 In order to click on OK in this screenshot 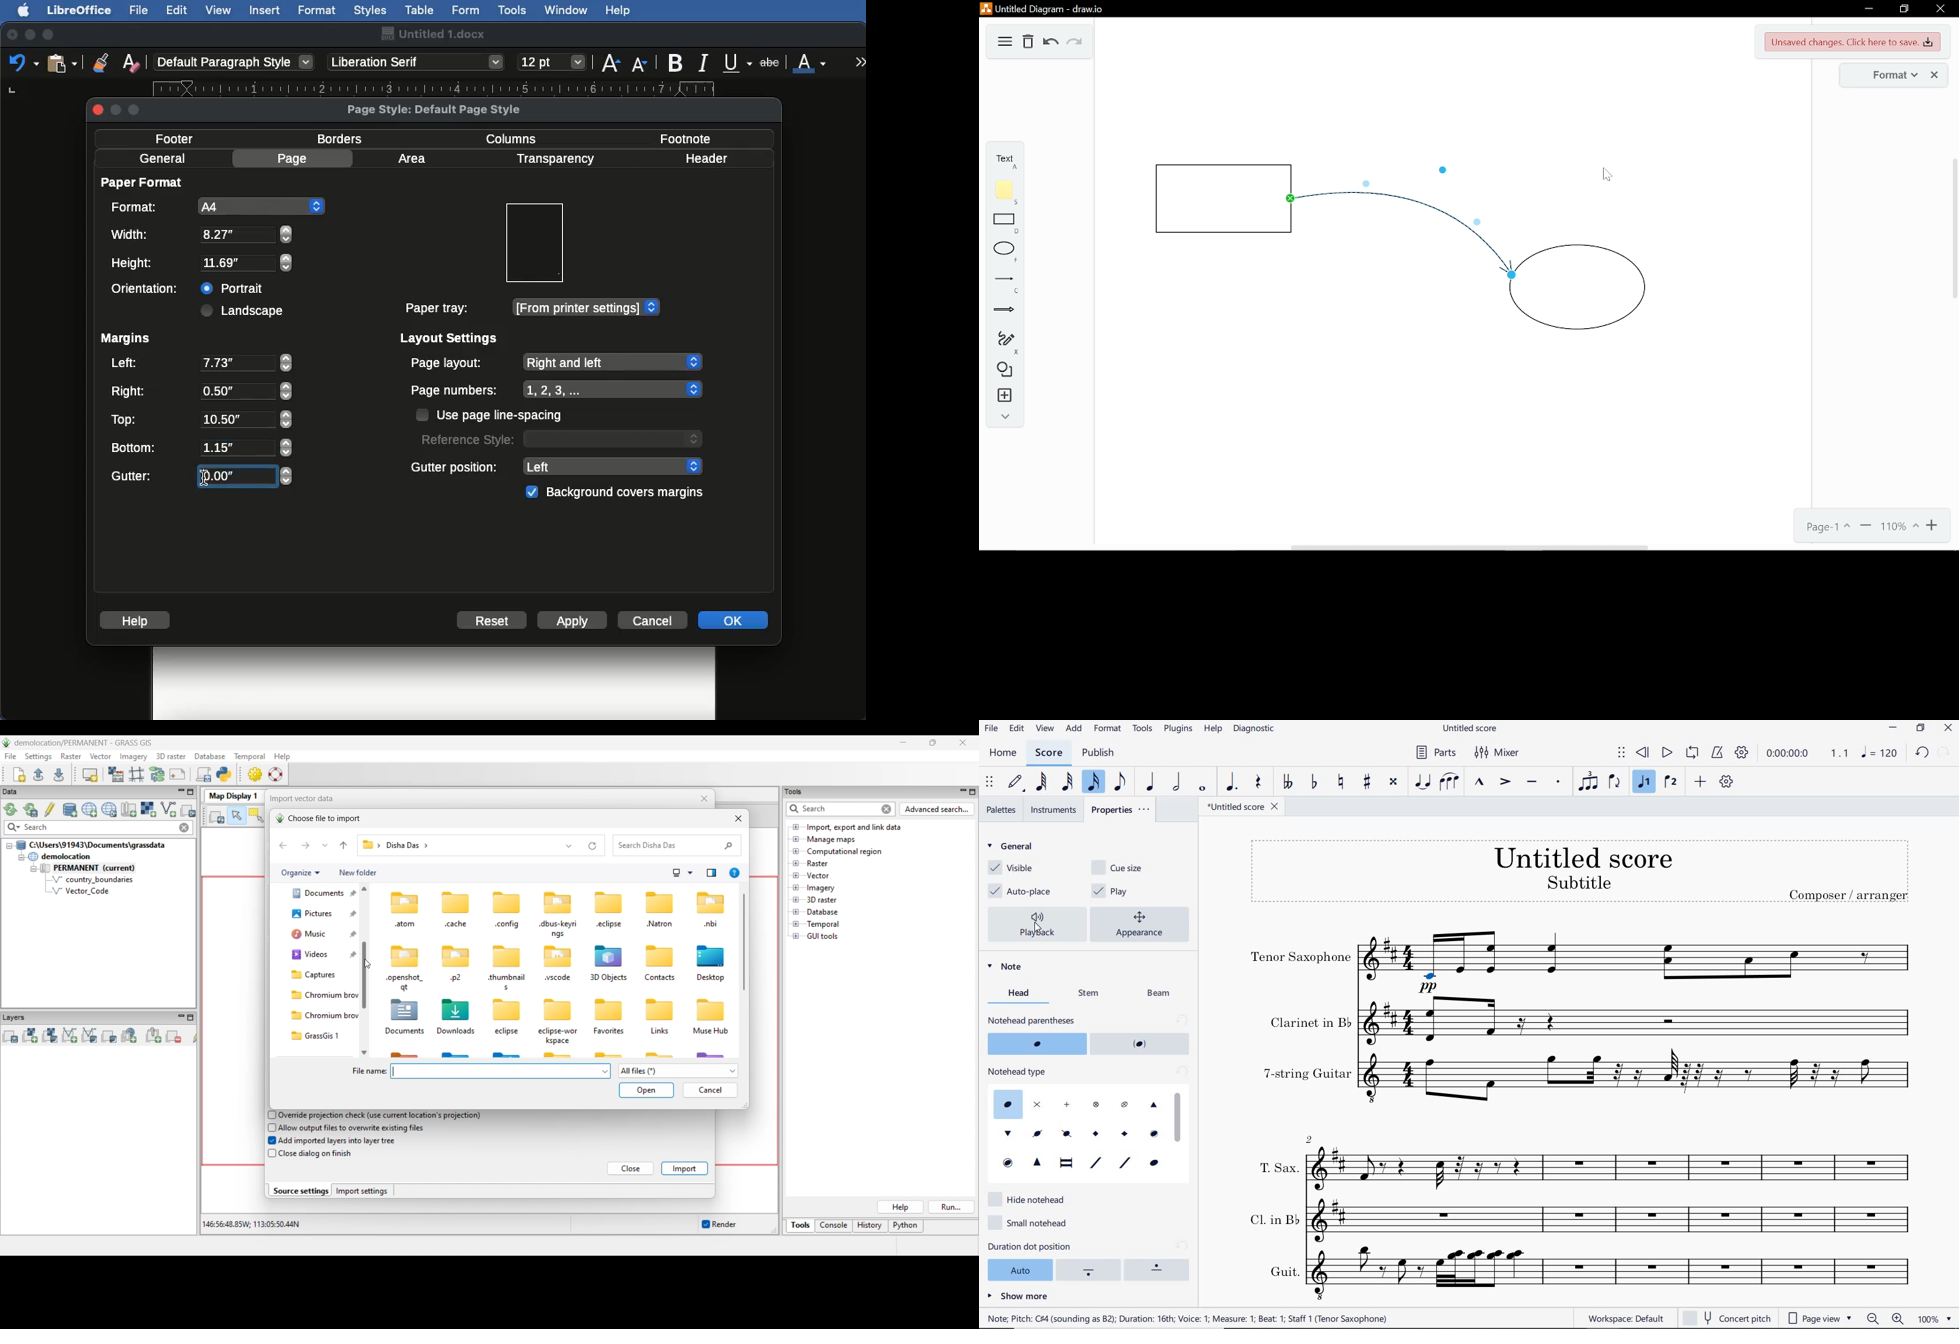, I will do `click(733, 619)`.